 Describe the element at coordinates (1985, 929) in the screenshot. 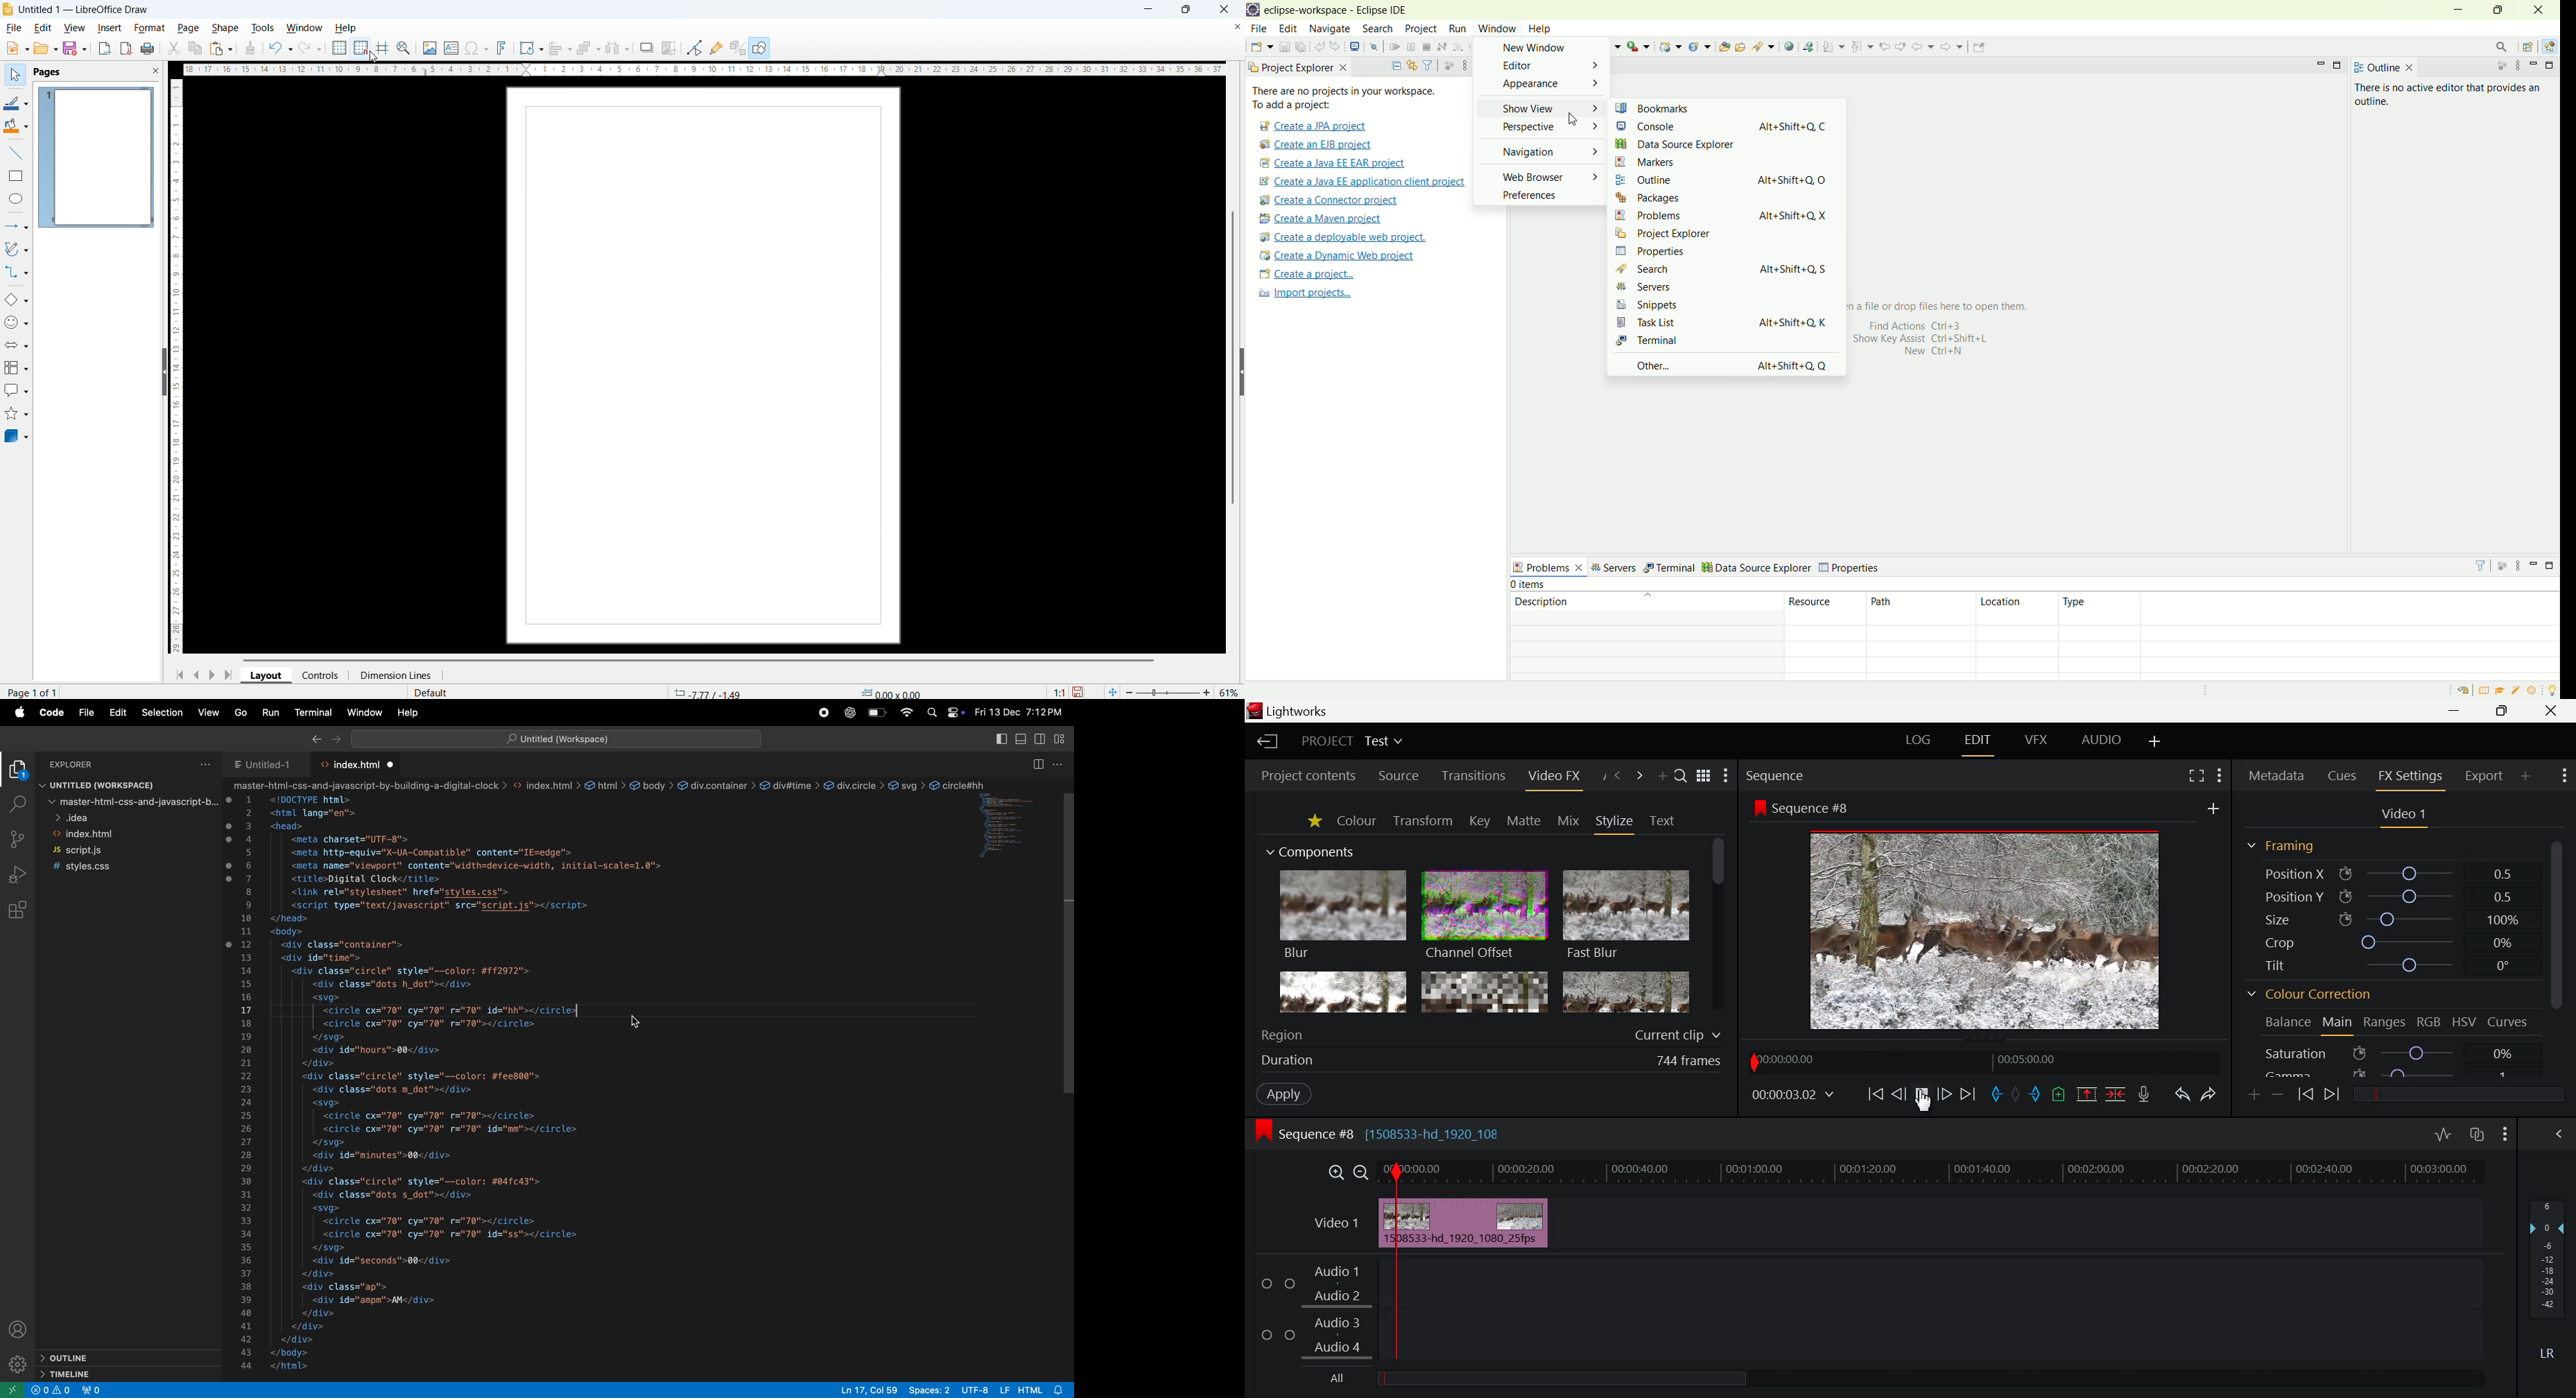

I see `Preview at First Cut` at that location.